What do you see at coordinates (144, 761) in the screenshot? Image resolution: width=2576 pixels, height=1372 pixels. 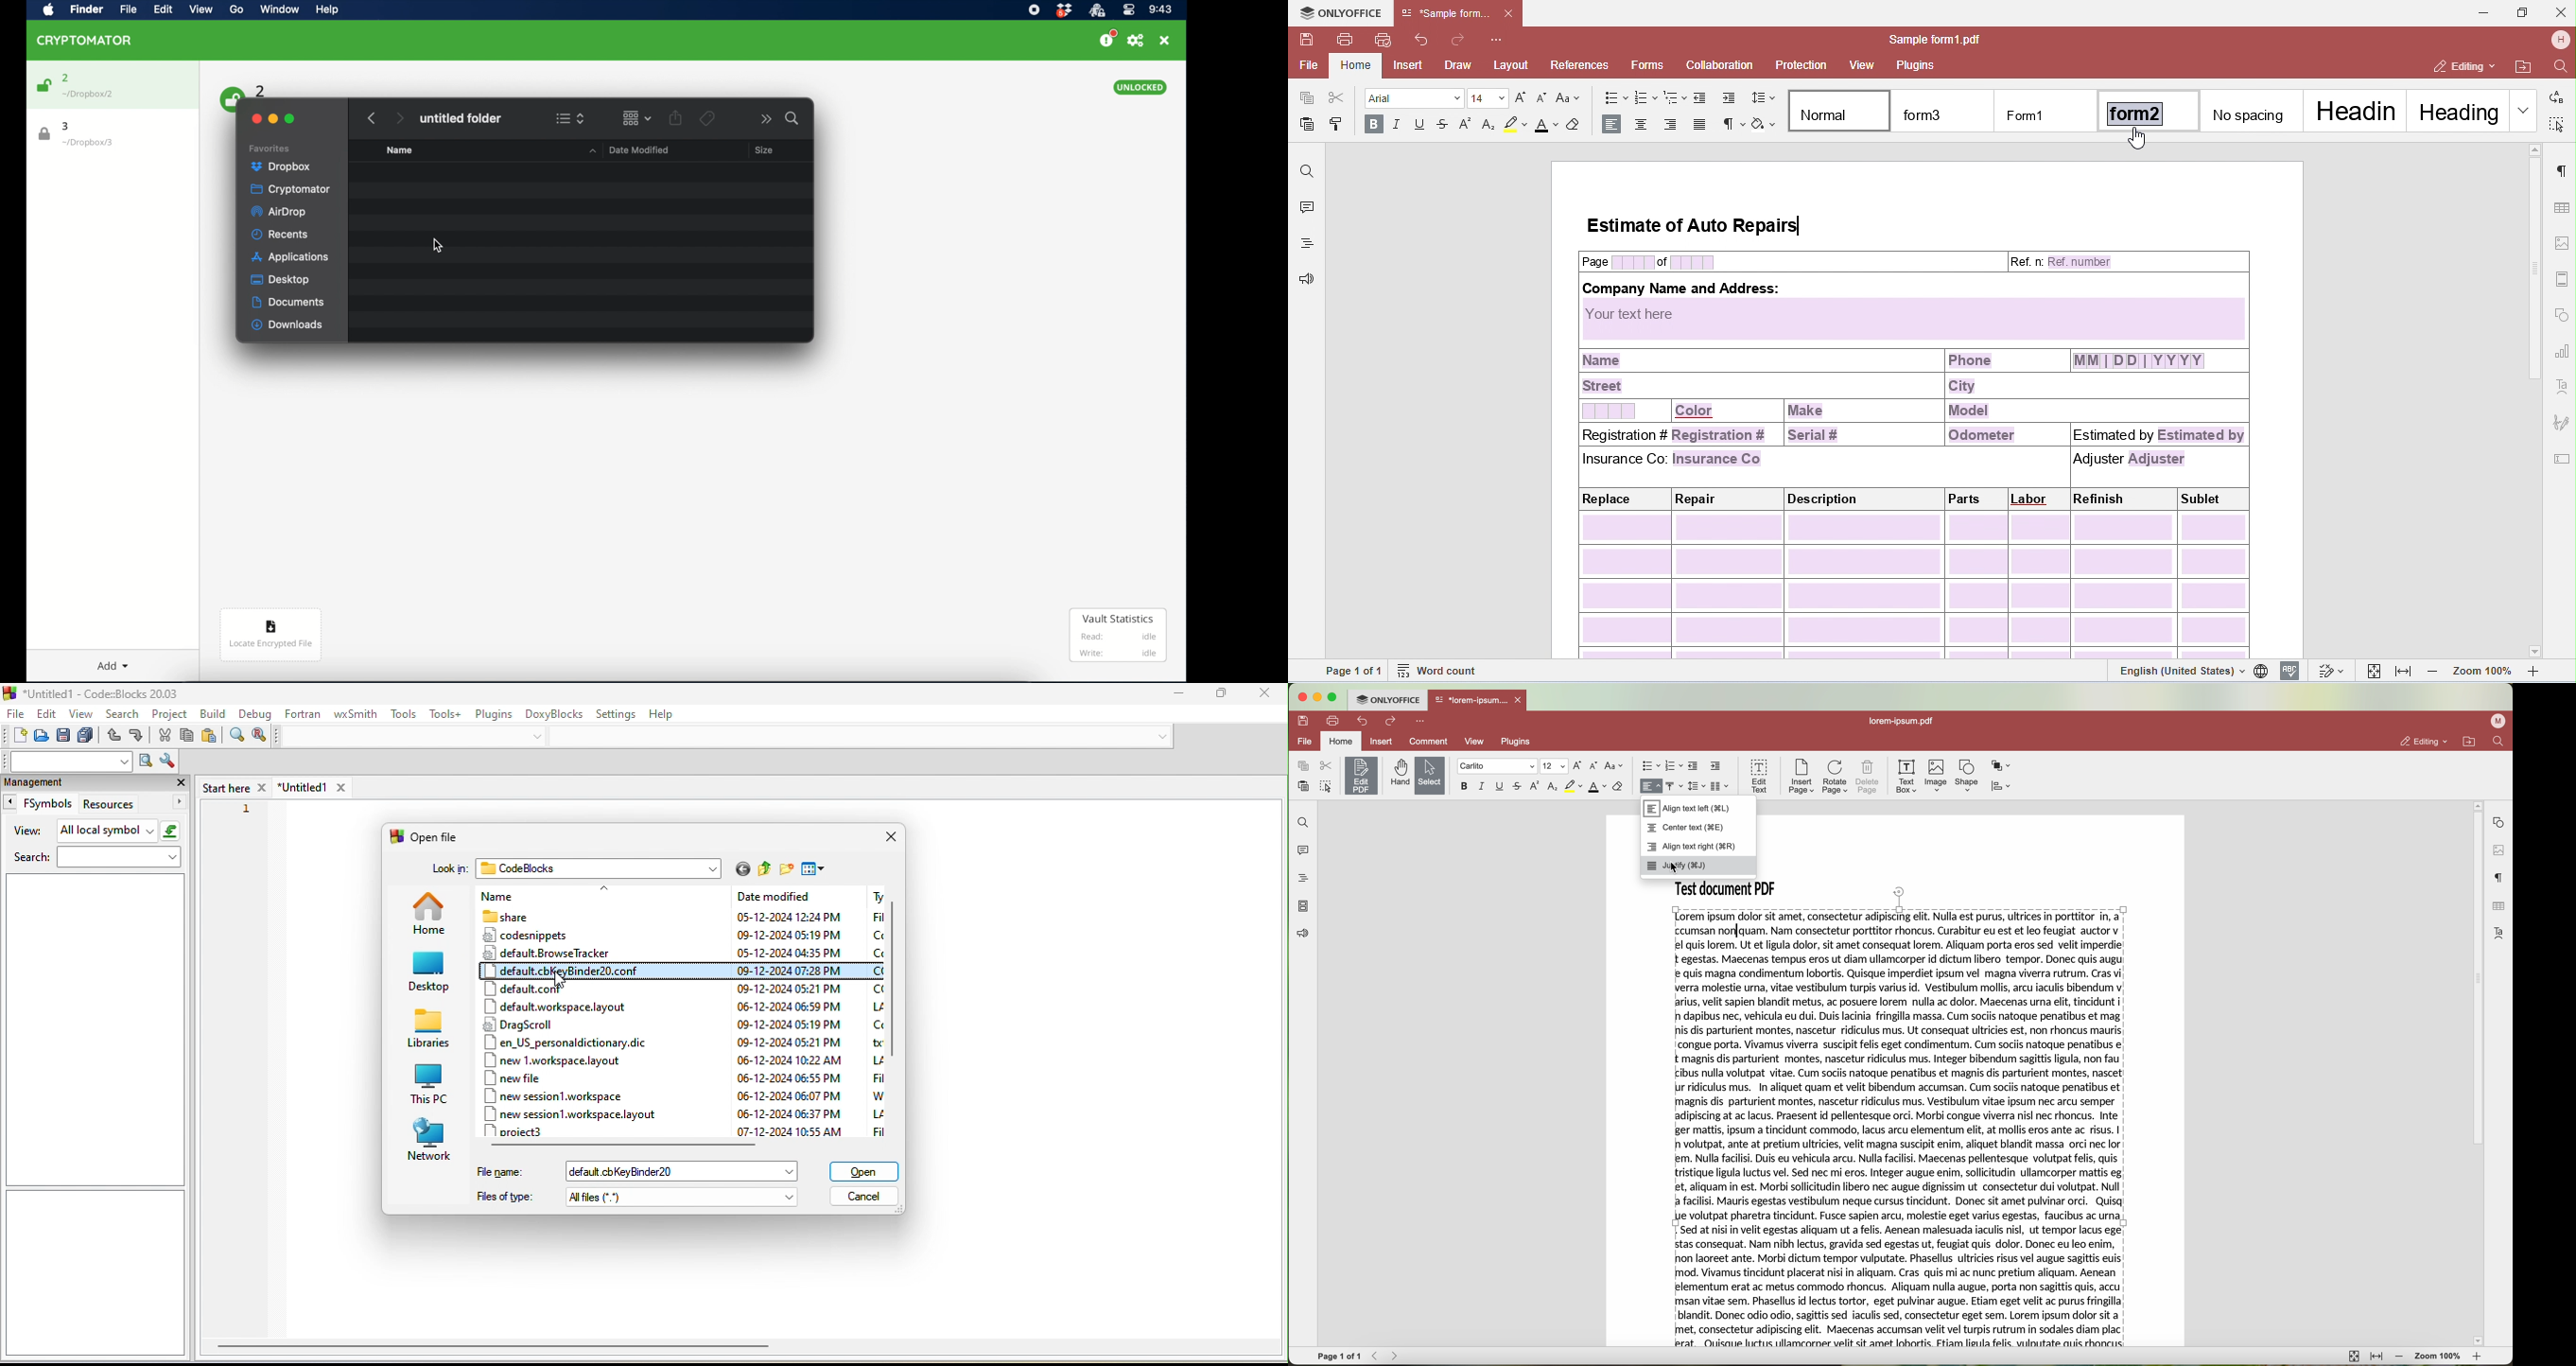 I see `run search` at bounding box center [144, 761].